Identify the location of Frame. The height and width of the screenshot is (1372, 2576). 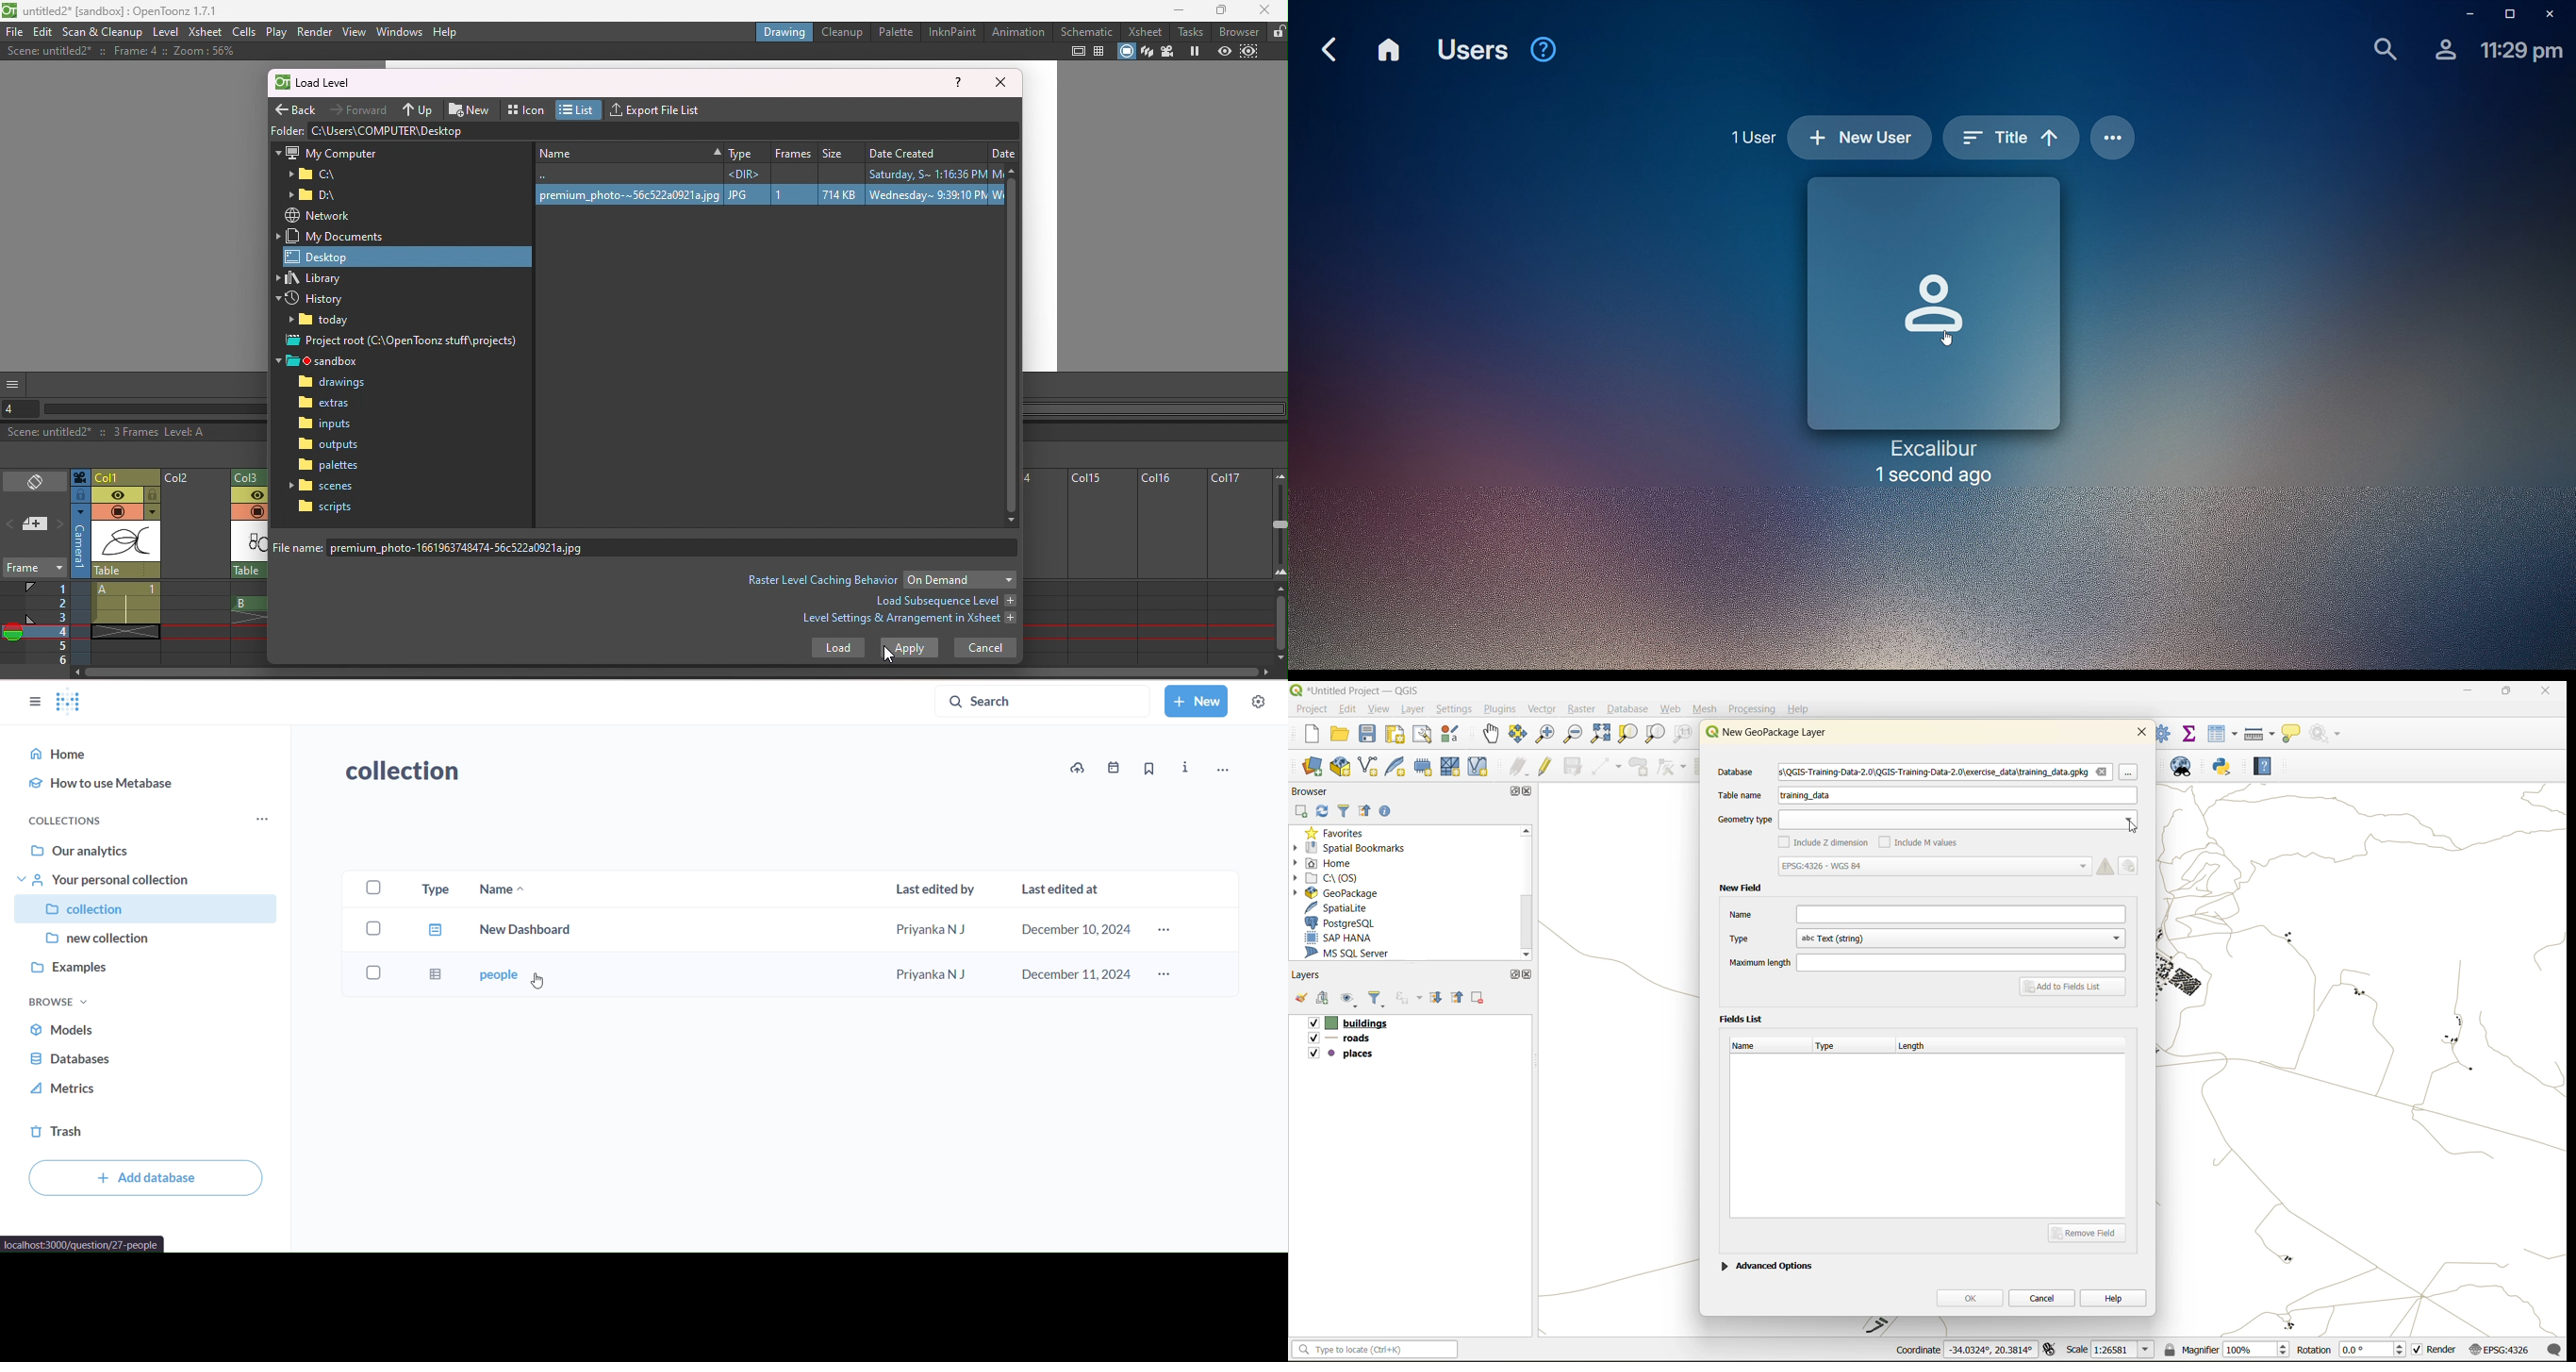
(33, 570).